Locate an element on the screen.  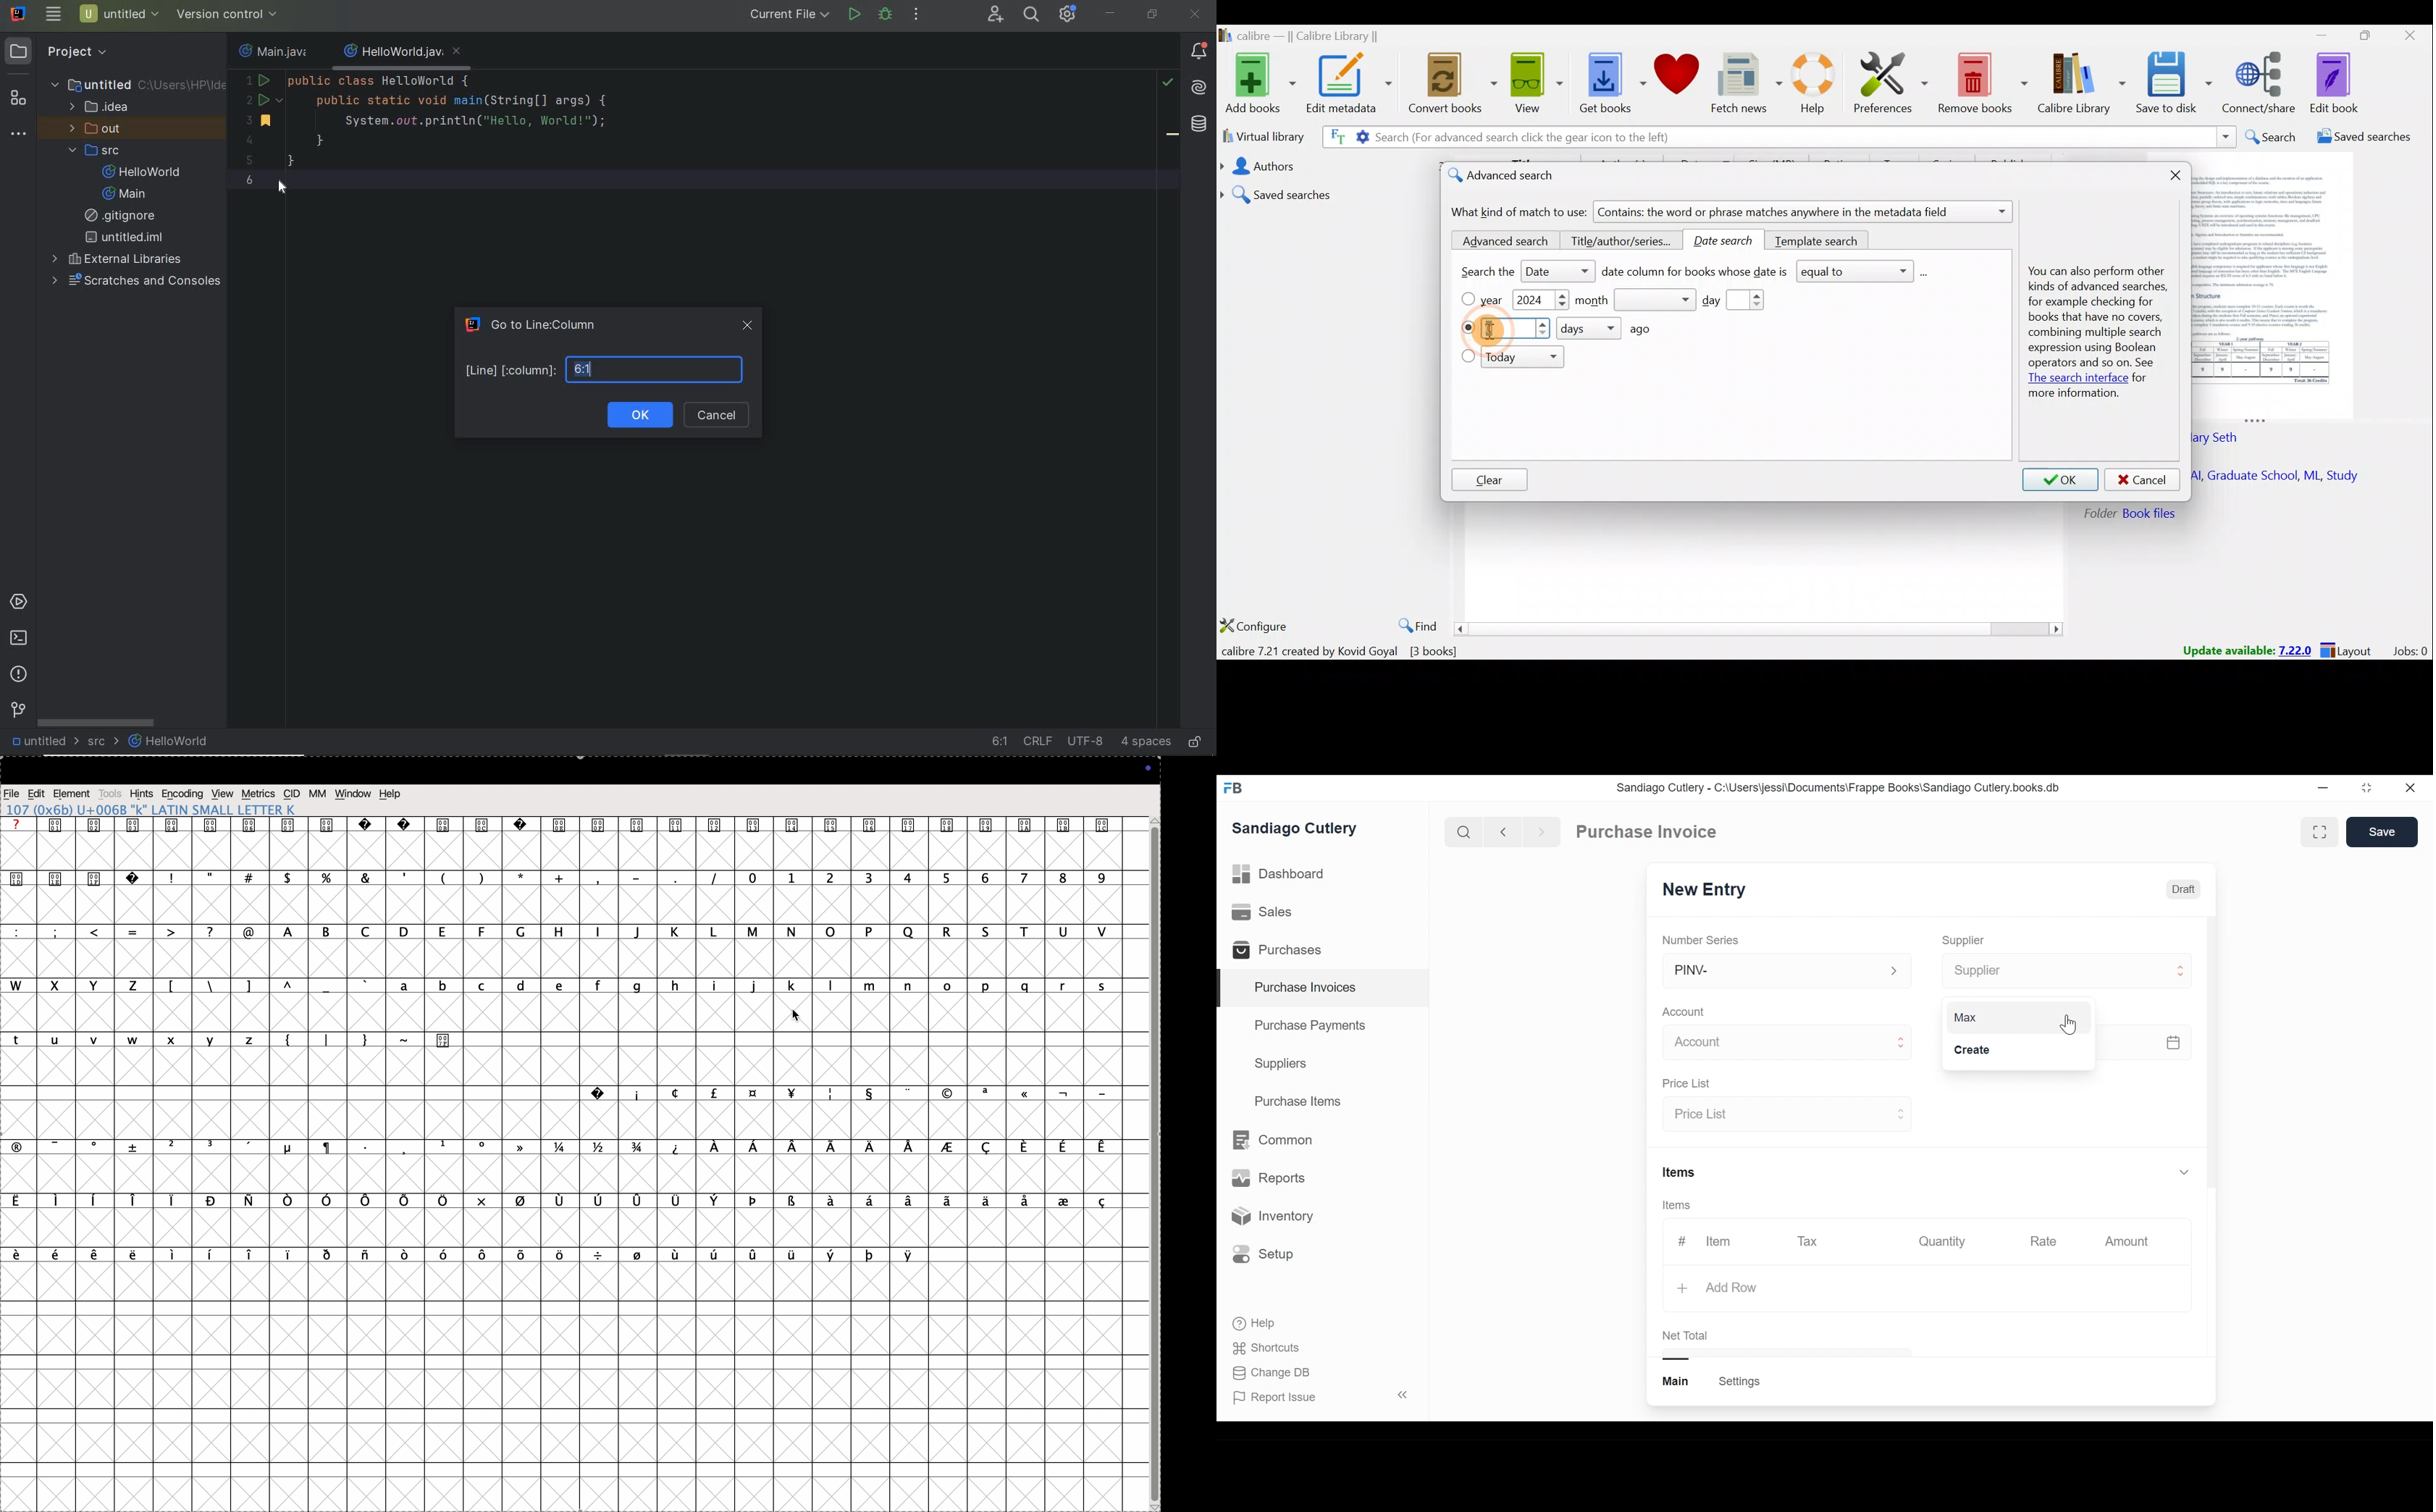
What day? is located at coordinates (1517, 329).